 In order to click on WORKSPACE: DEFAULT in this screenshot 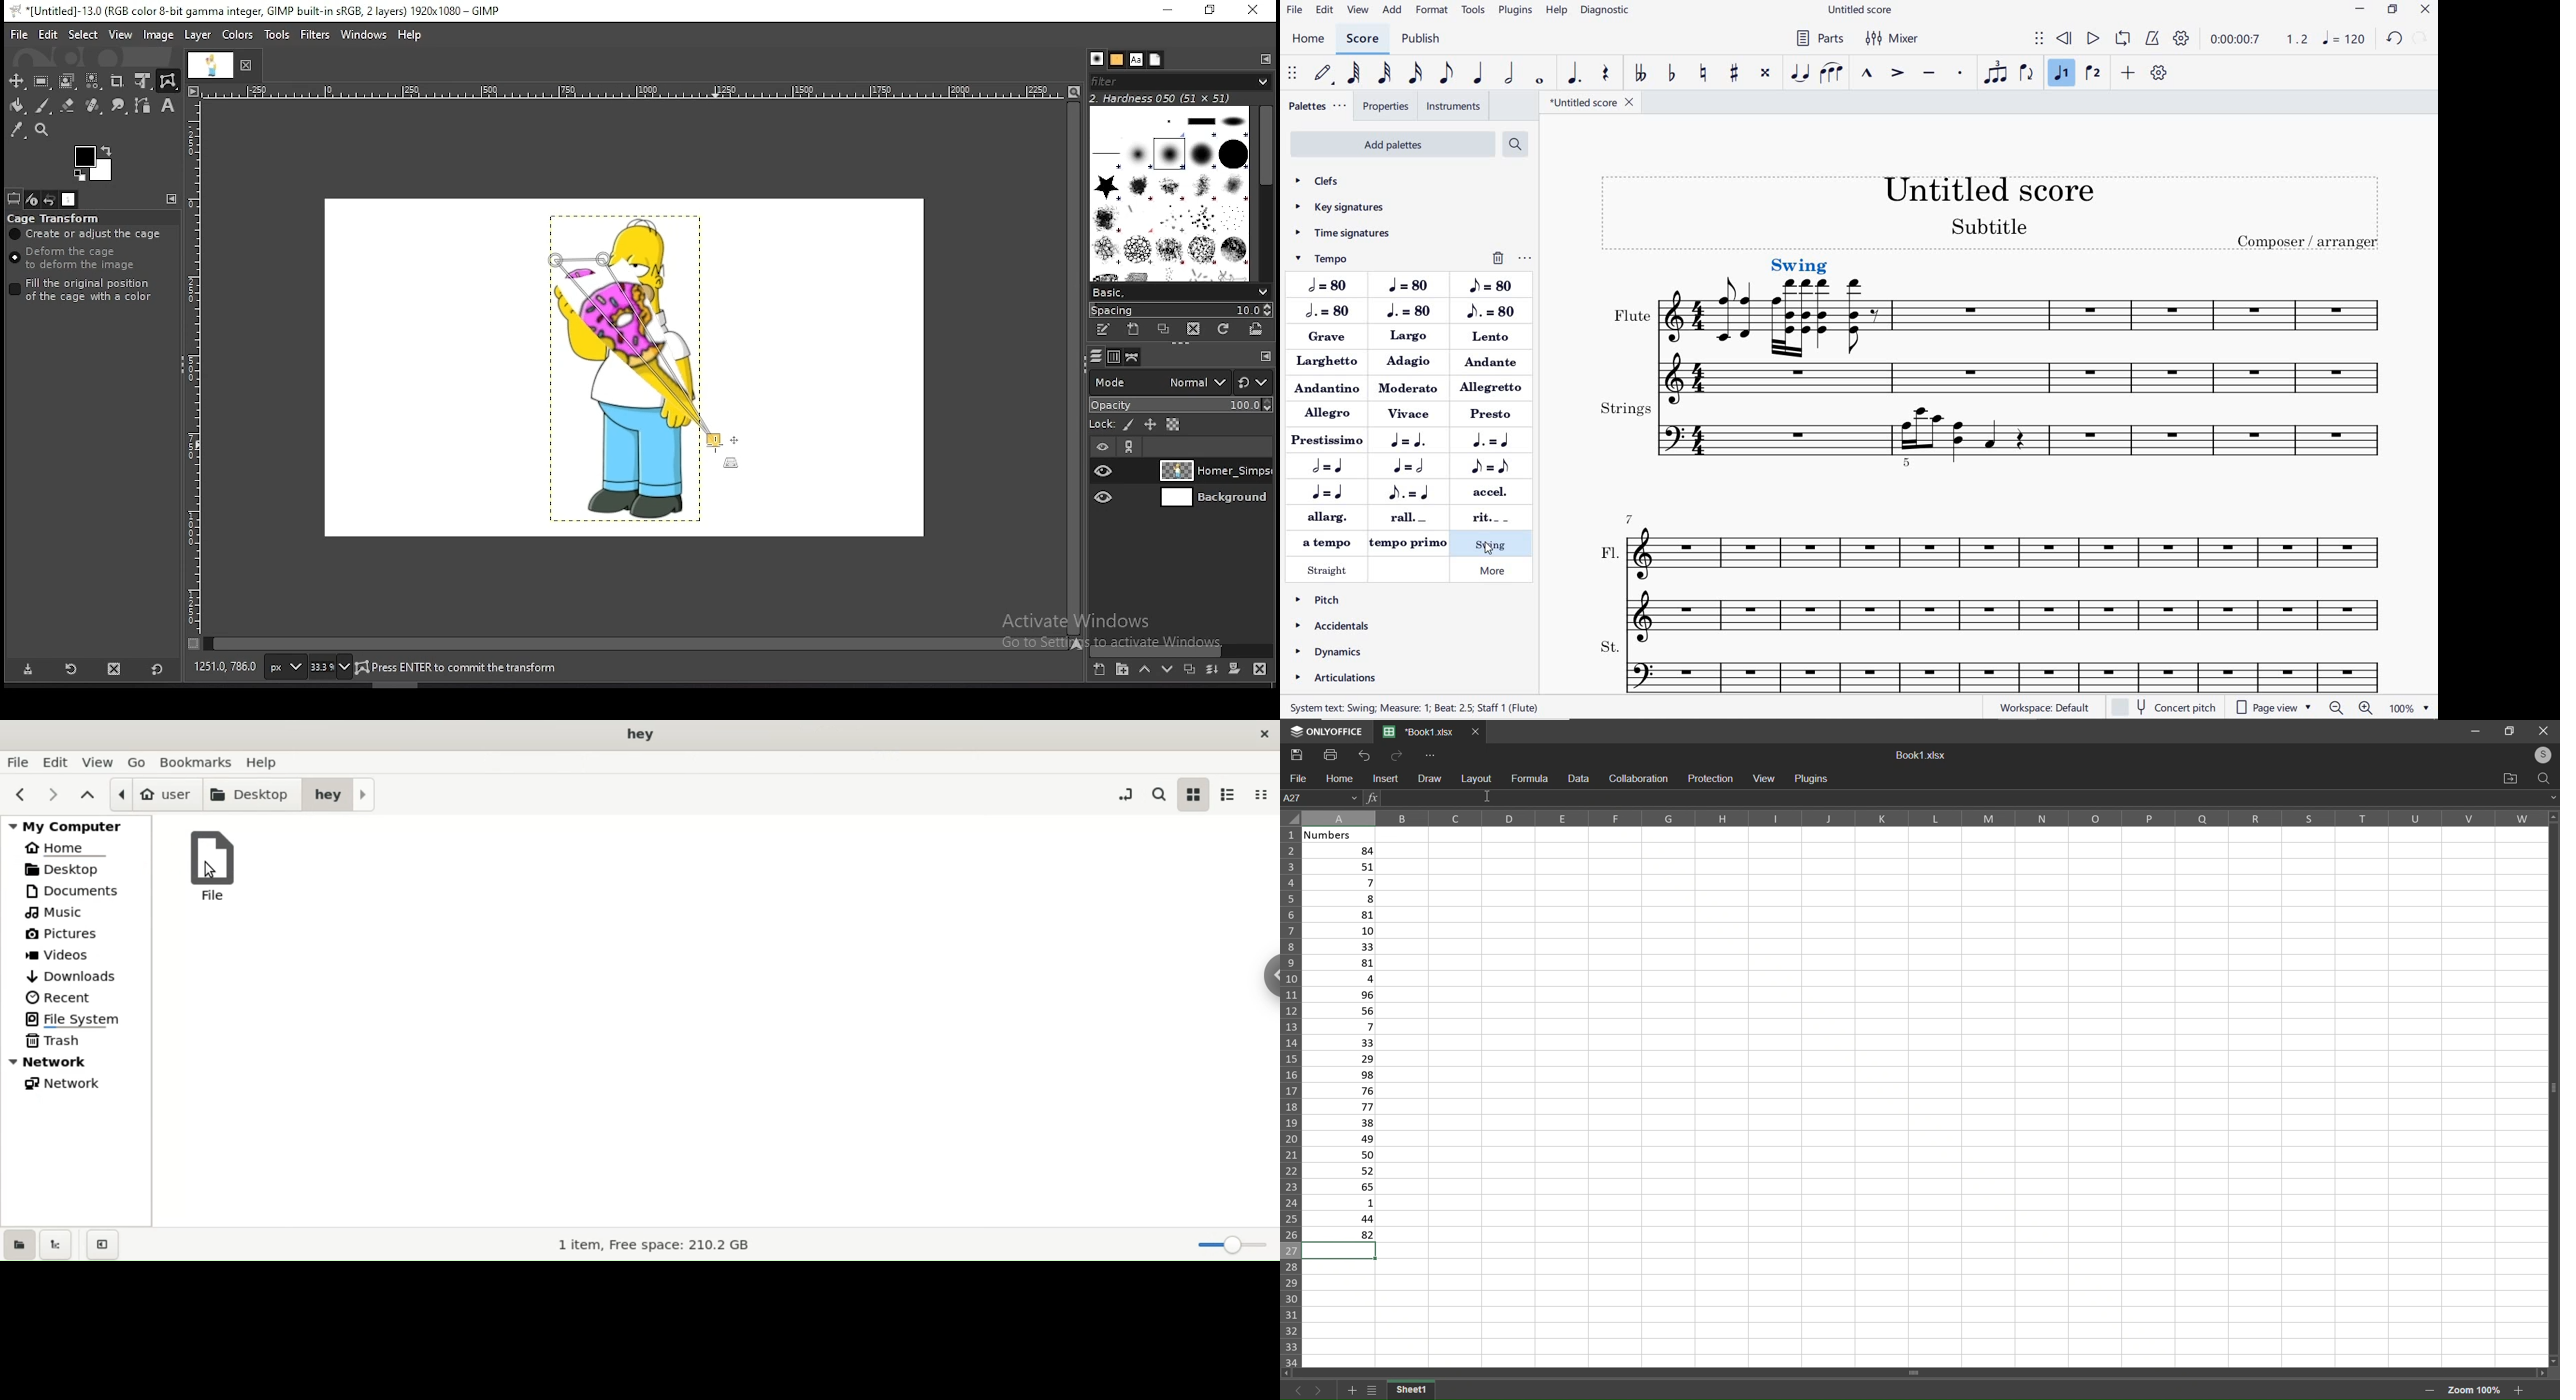, I will do `click(2046, 708)`.